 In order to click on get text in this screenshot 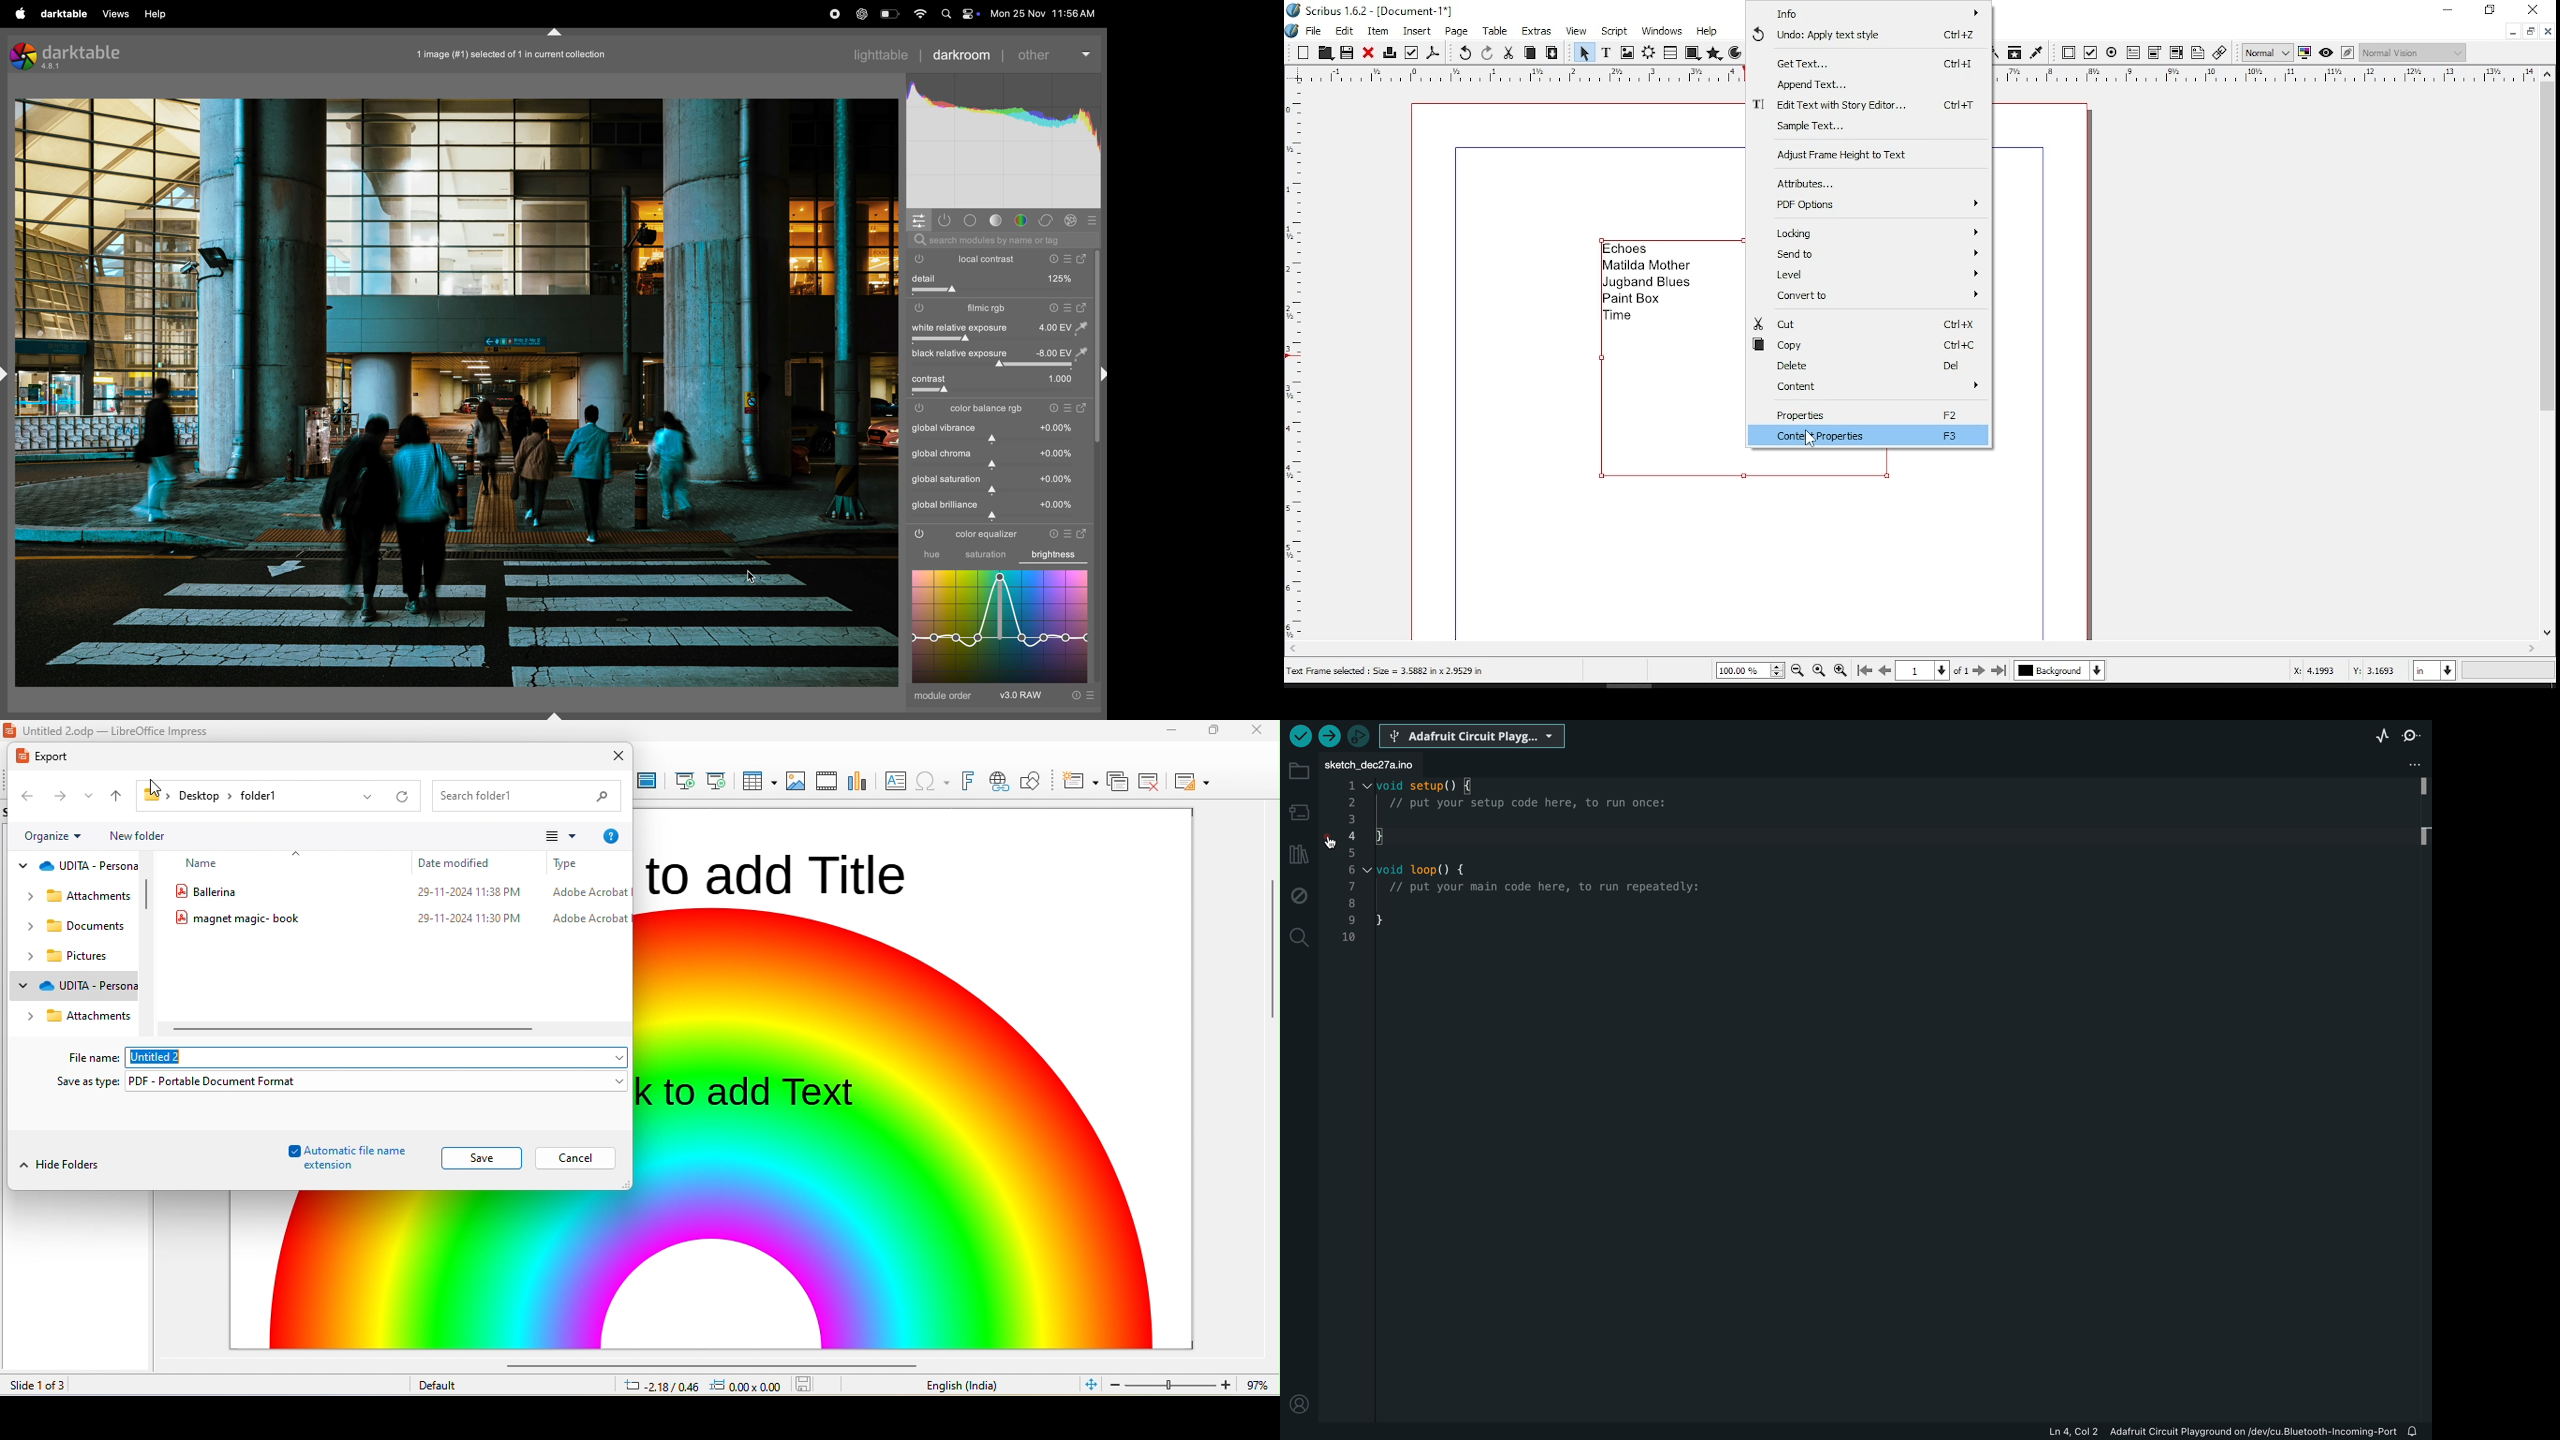, I will do `click(1867, 61)`.